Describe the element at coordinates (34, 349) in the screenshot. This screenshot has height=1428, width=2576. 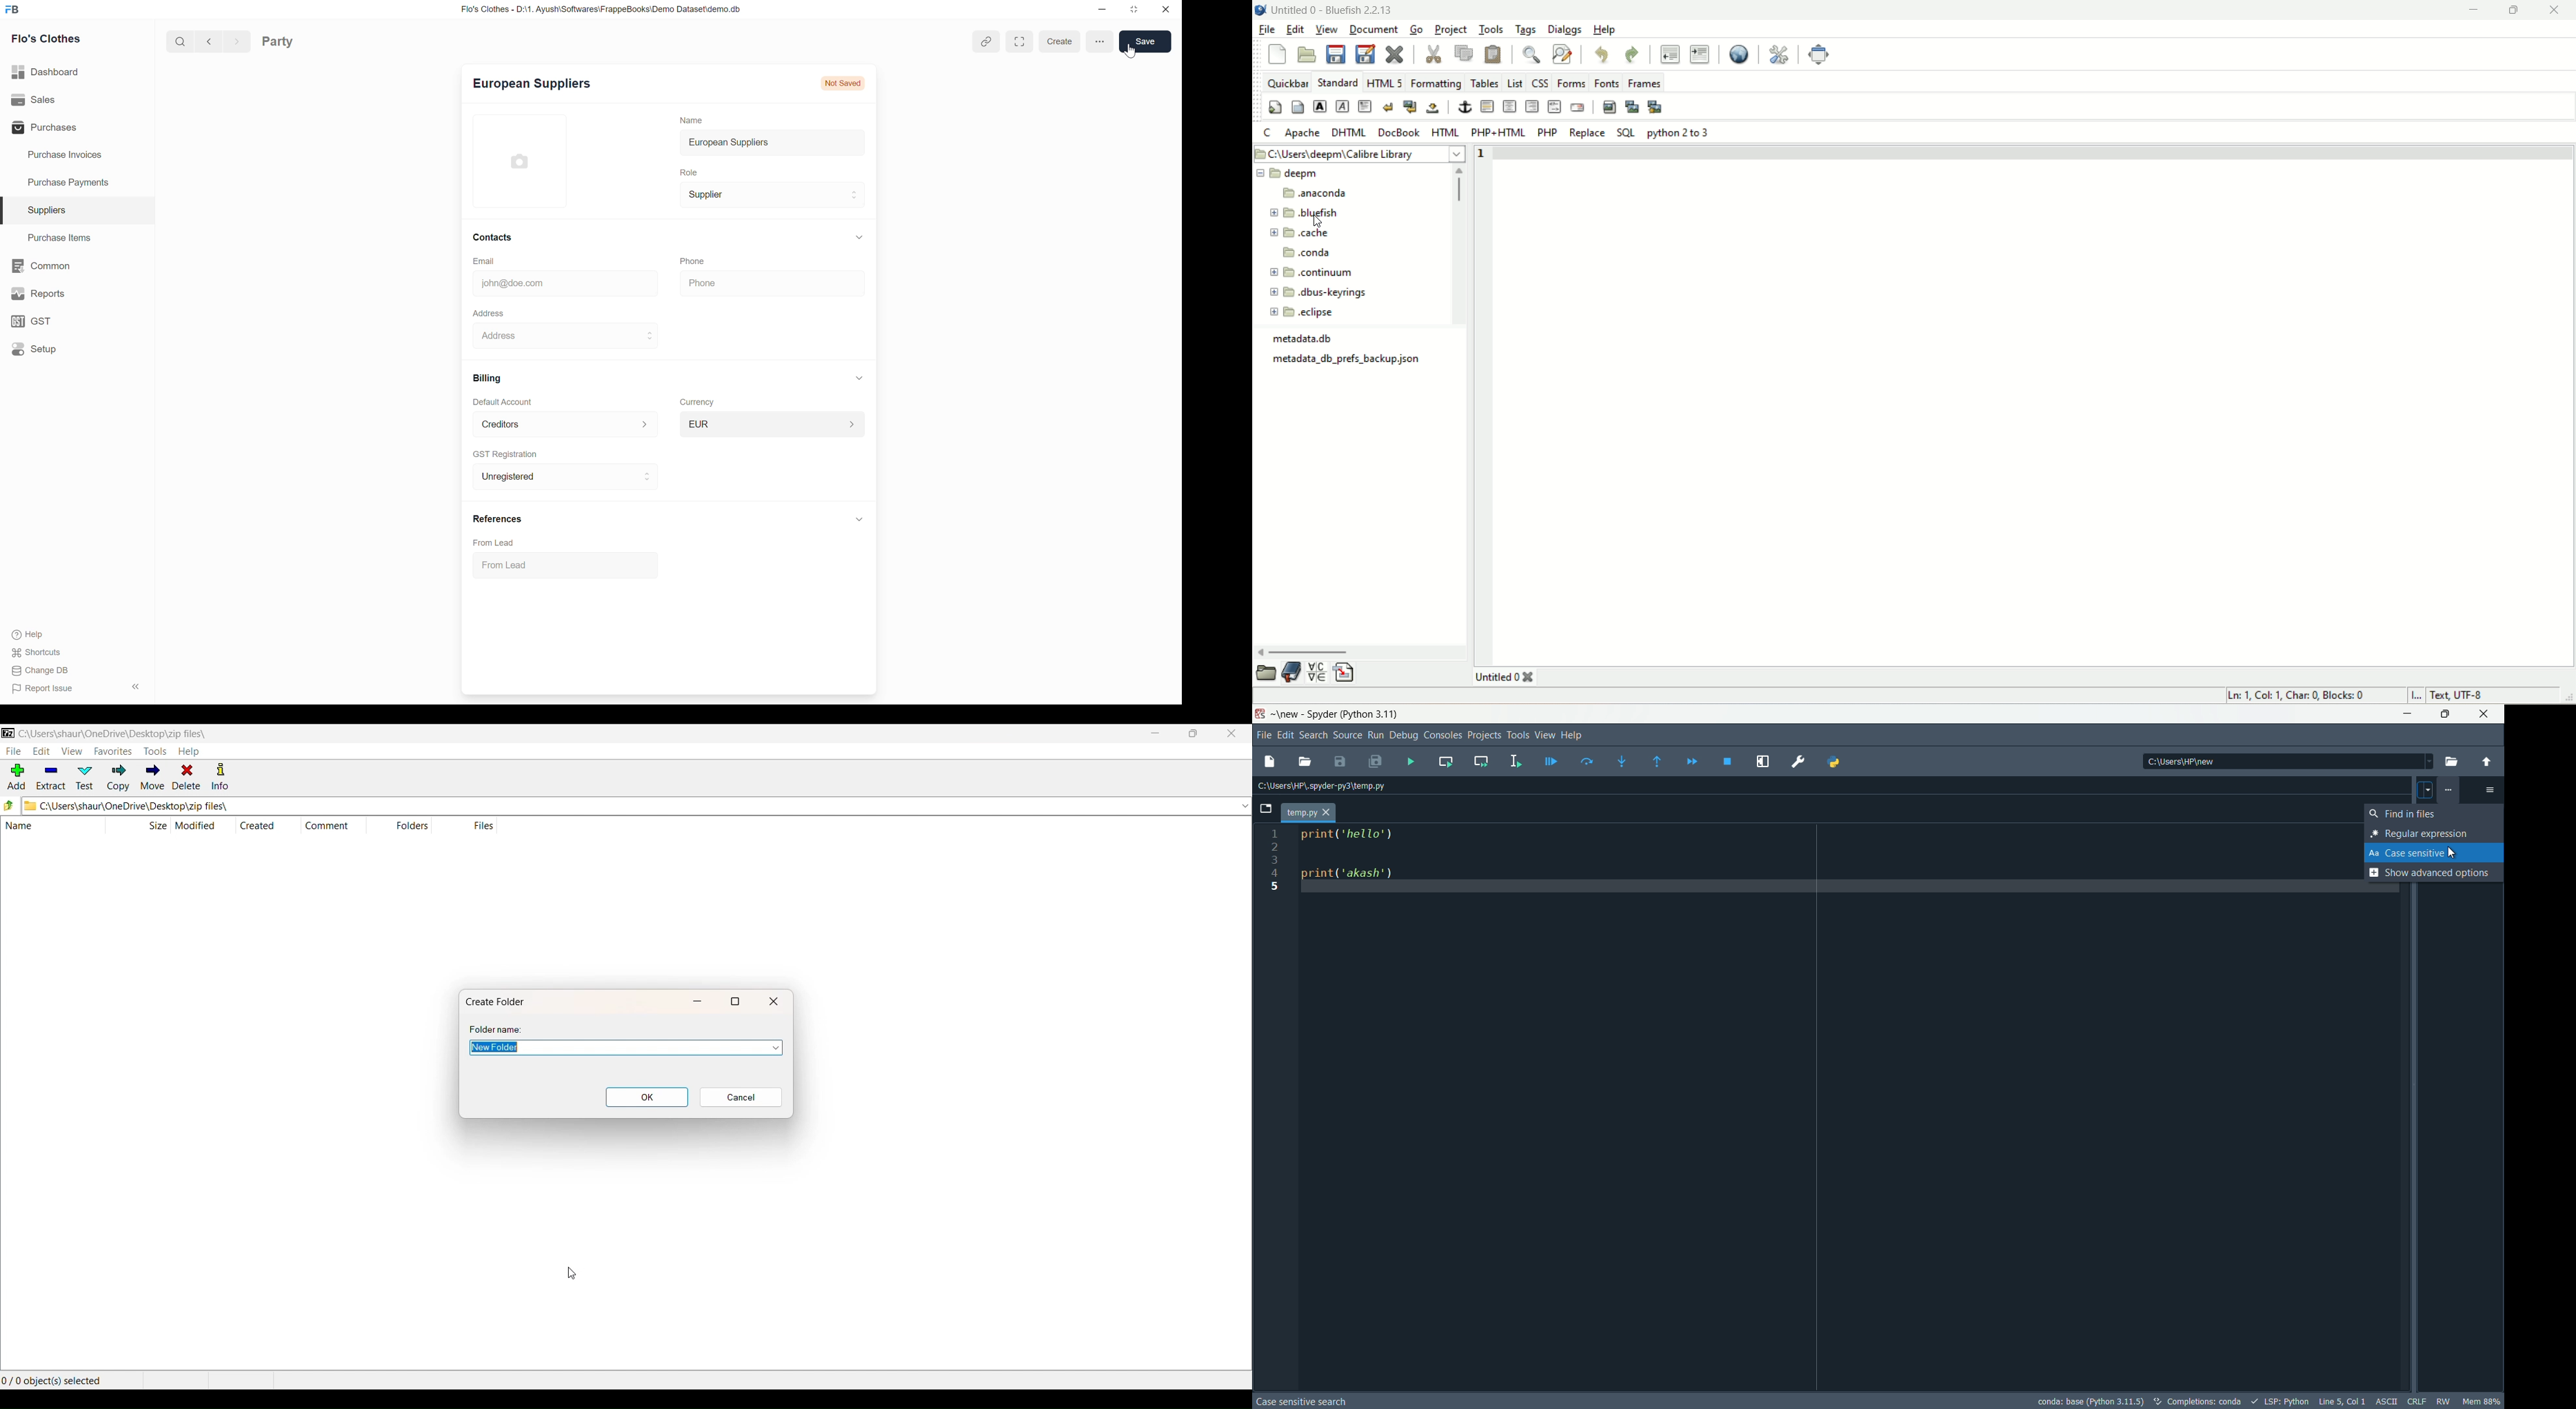
I see `setup` at that location.